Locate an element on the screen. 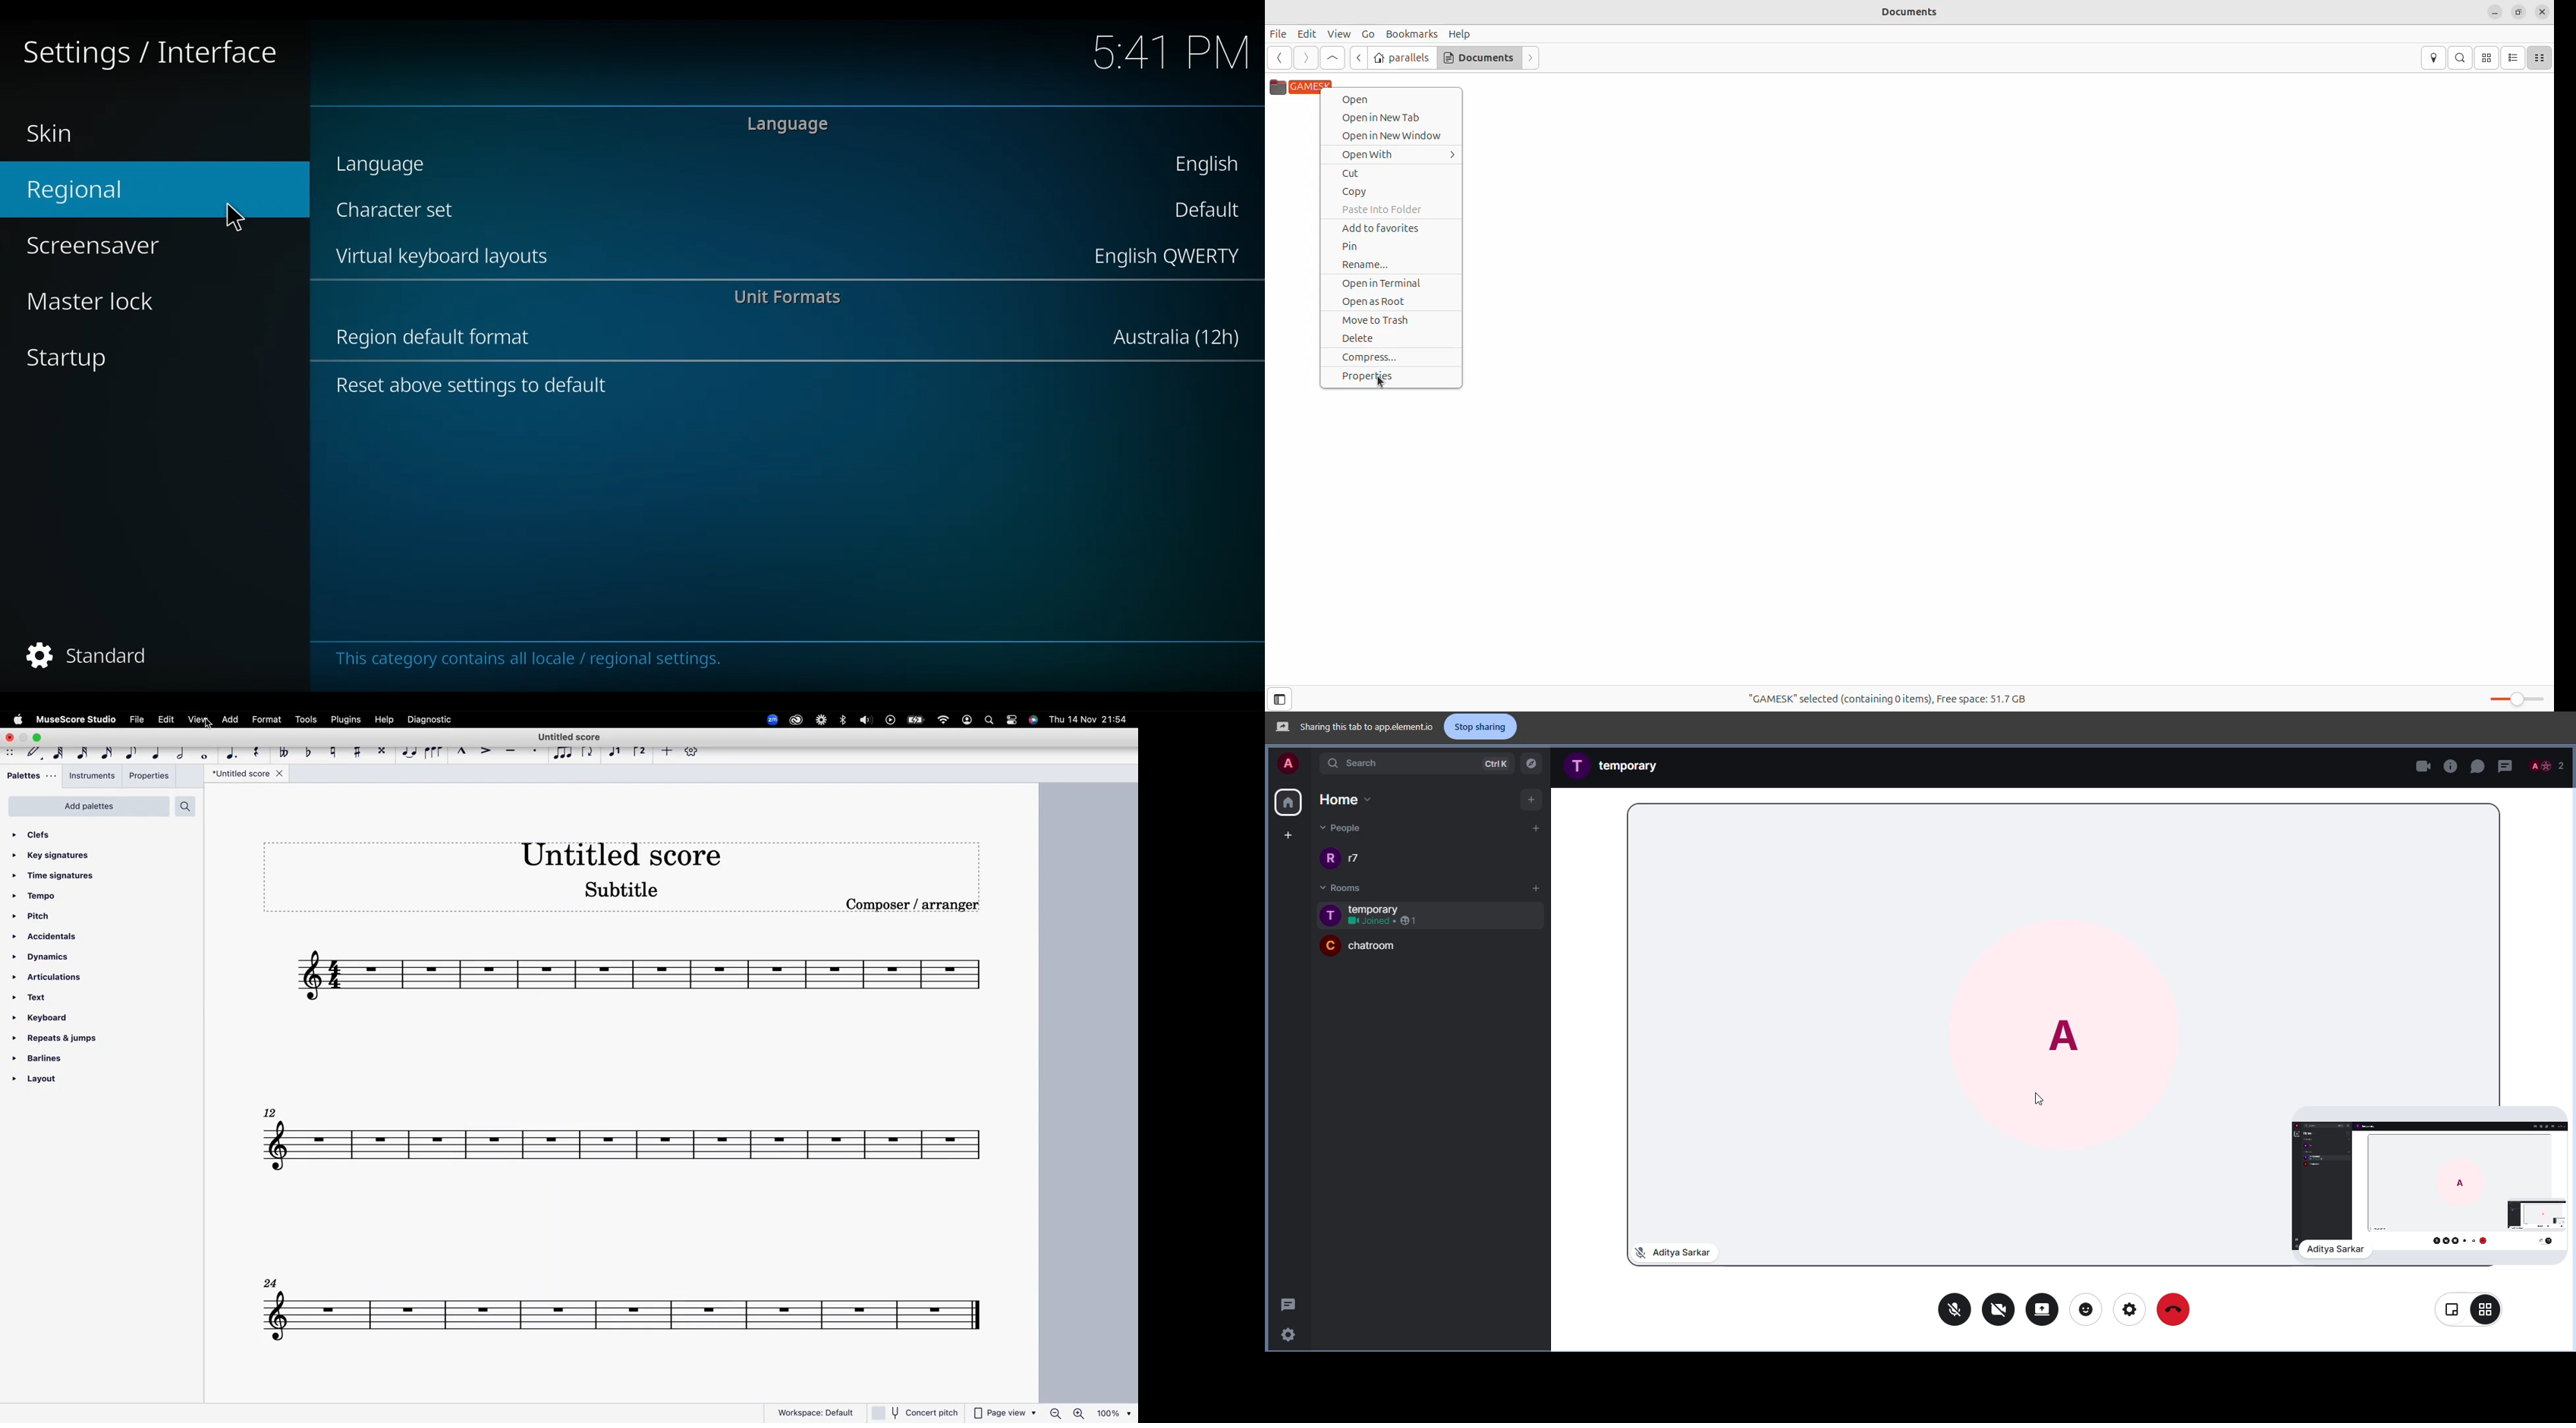  toggle natural is located at coordinates (329, 752).